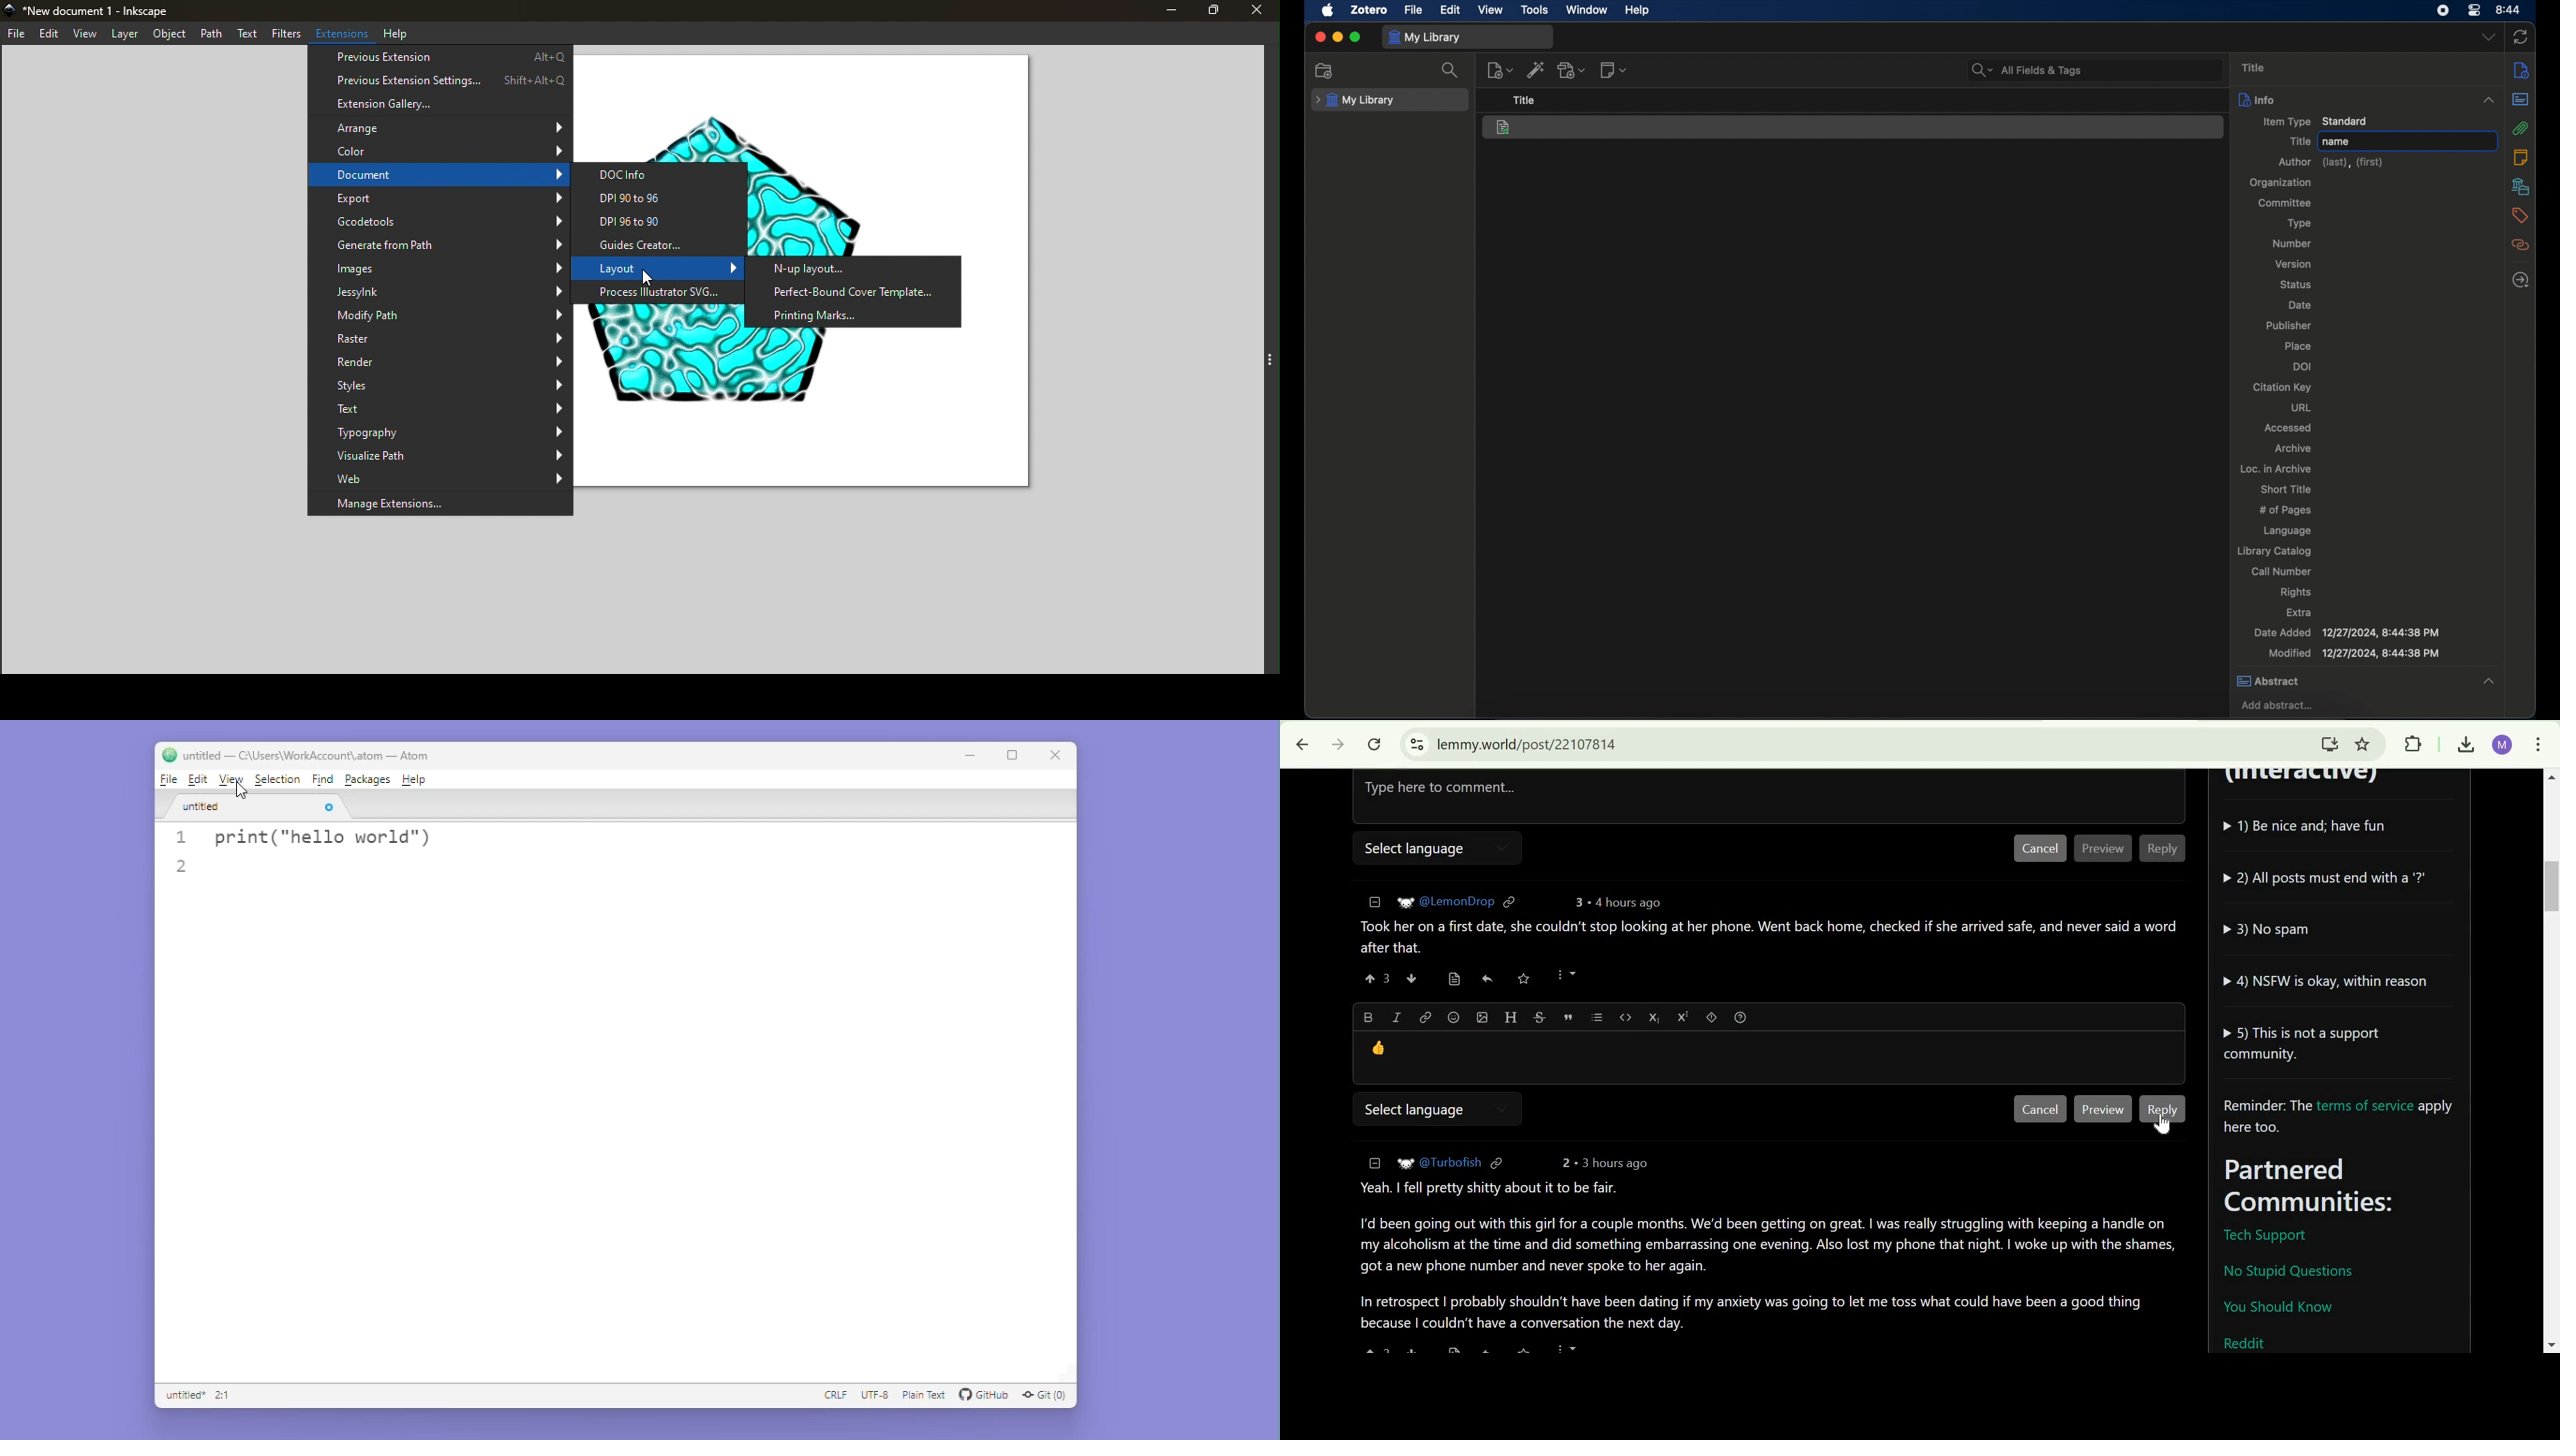 The image size is (2576, 1456). Describe the element at coordinates (2297, 305) in the screenshot. I see `date` at that location.